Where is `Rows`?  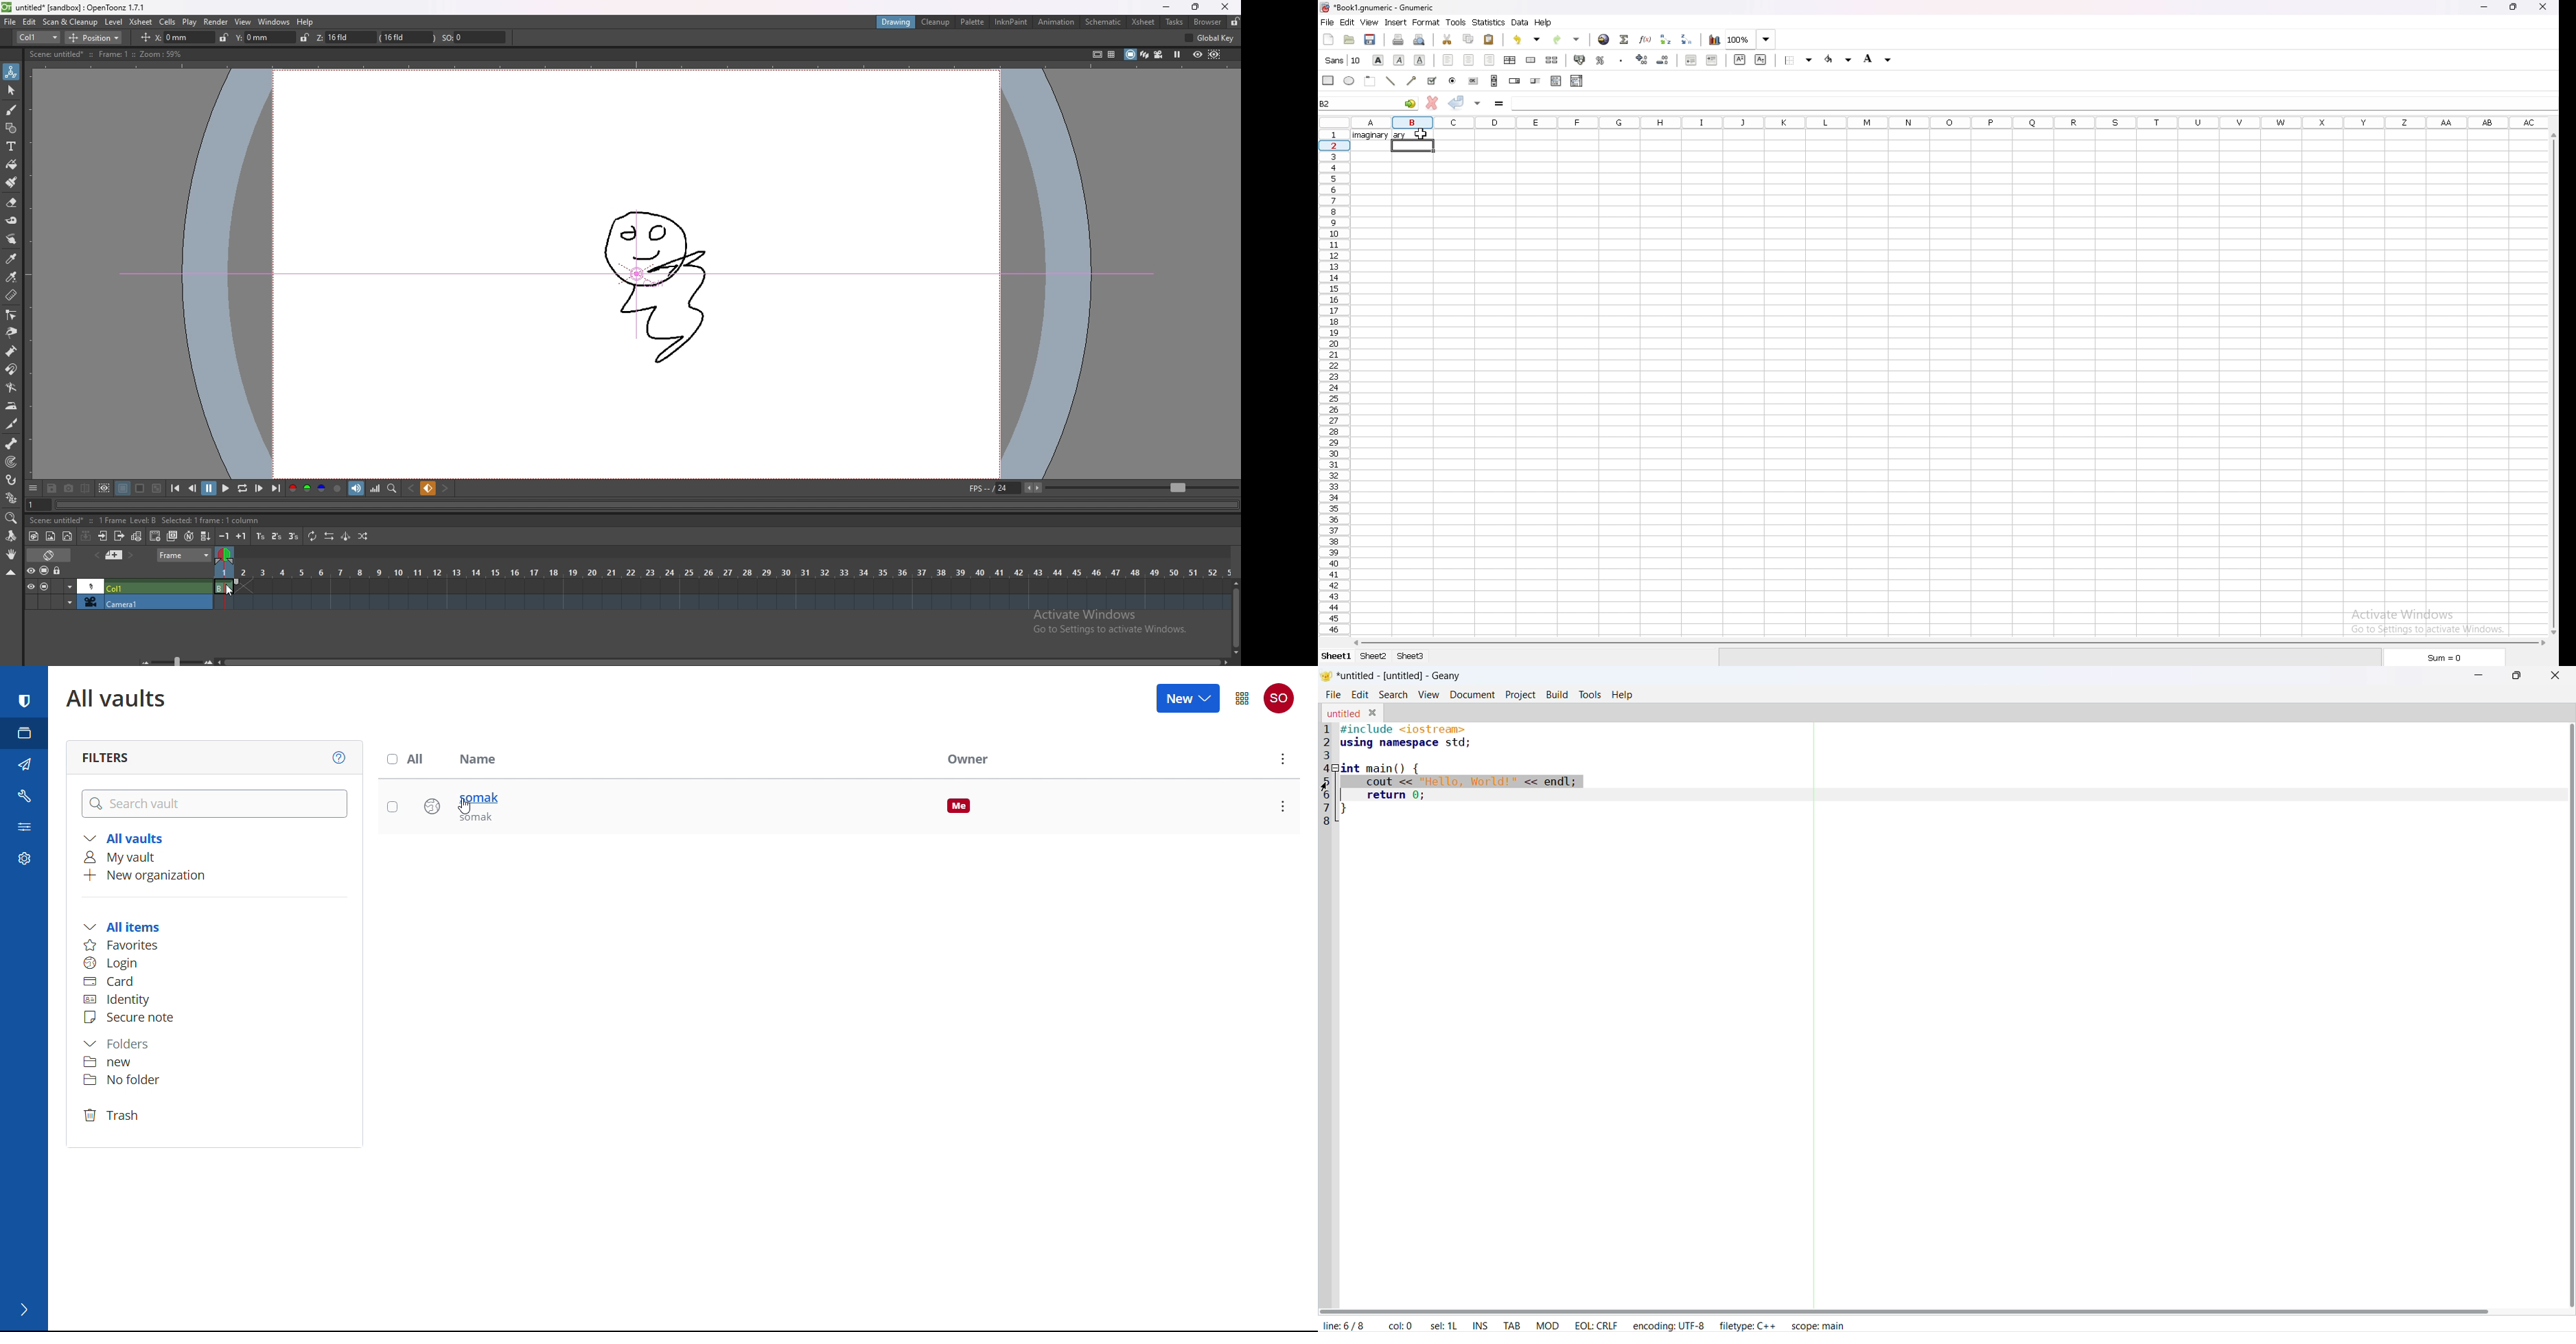
Rows is located at coordinates (1989, 122).